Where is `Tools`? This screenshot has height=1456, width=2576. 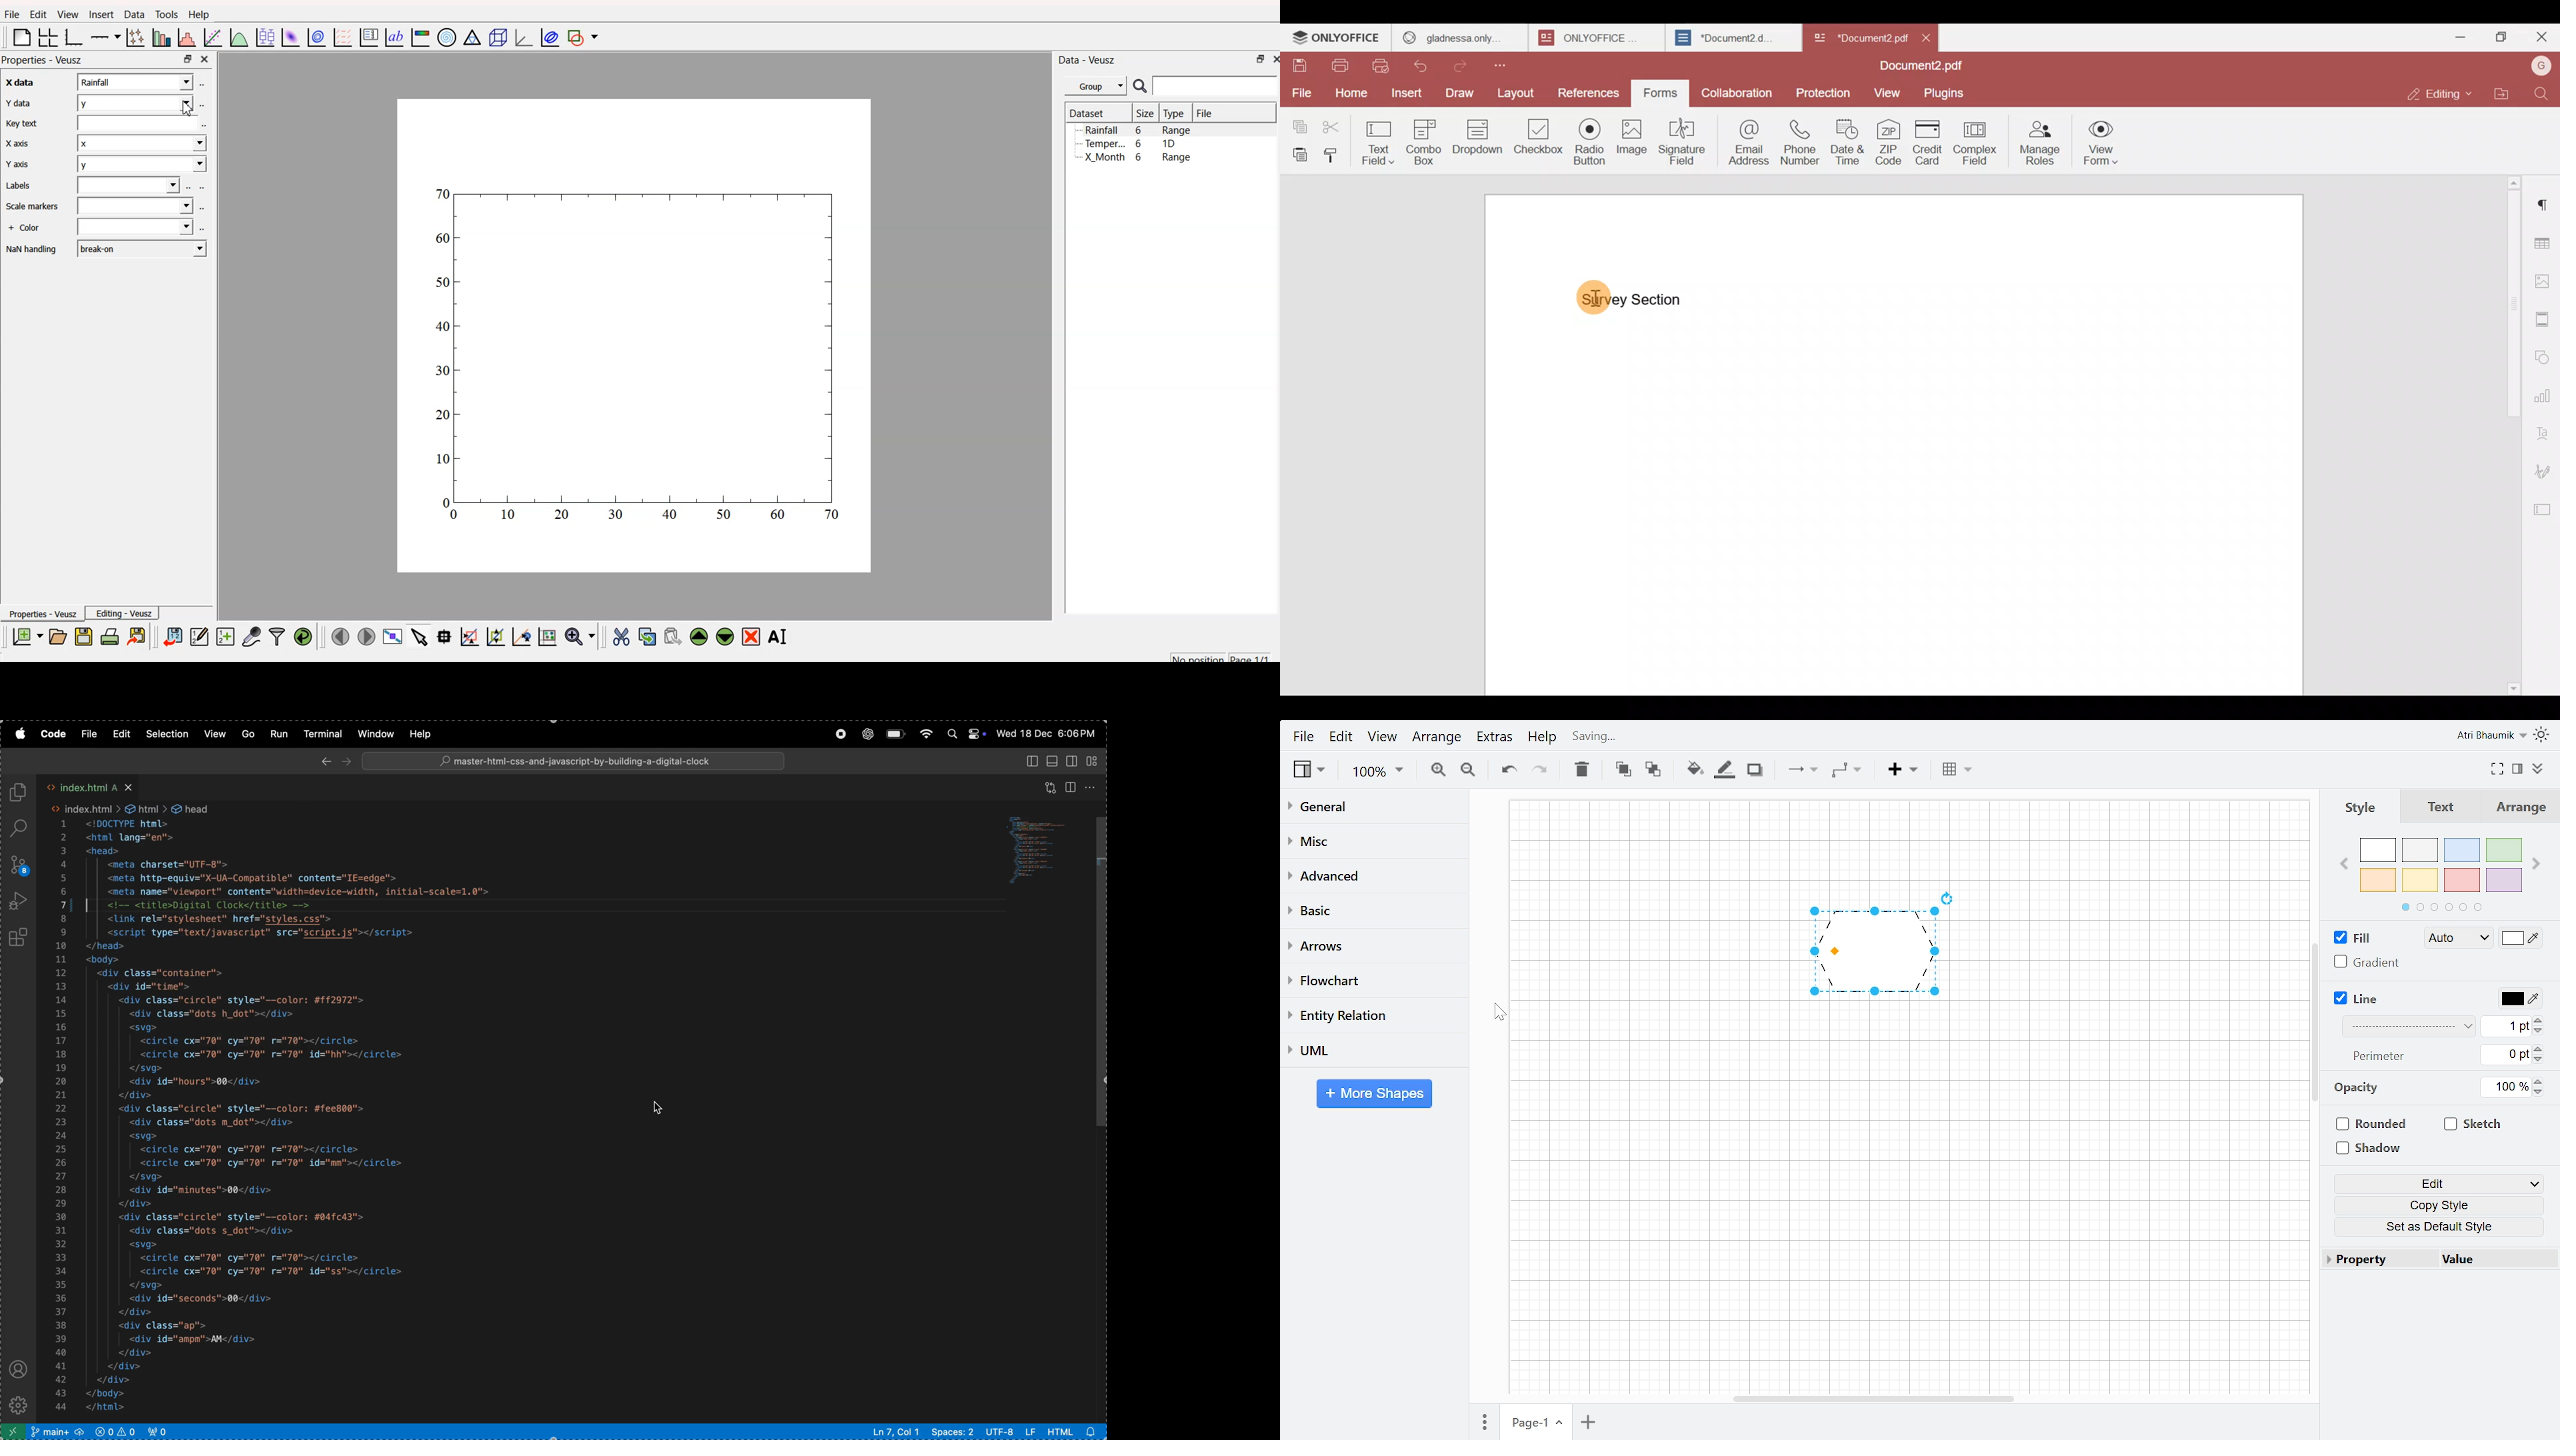 Tools is located at coordinates (166, 13).